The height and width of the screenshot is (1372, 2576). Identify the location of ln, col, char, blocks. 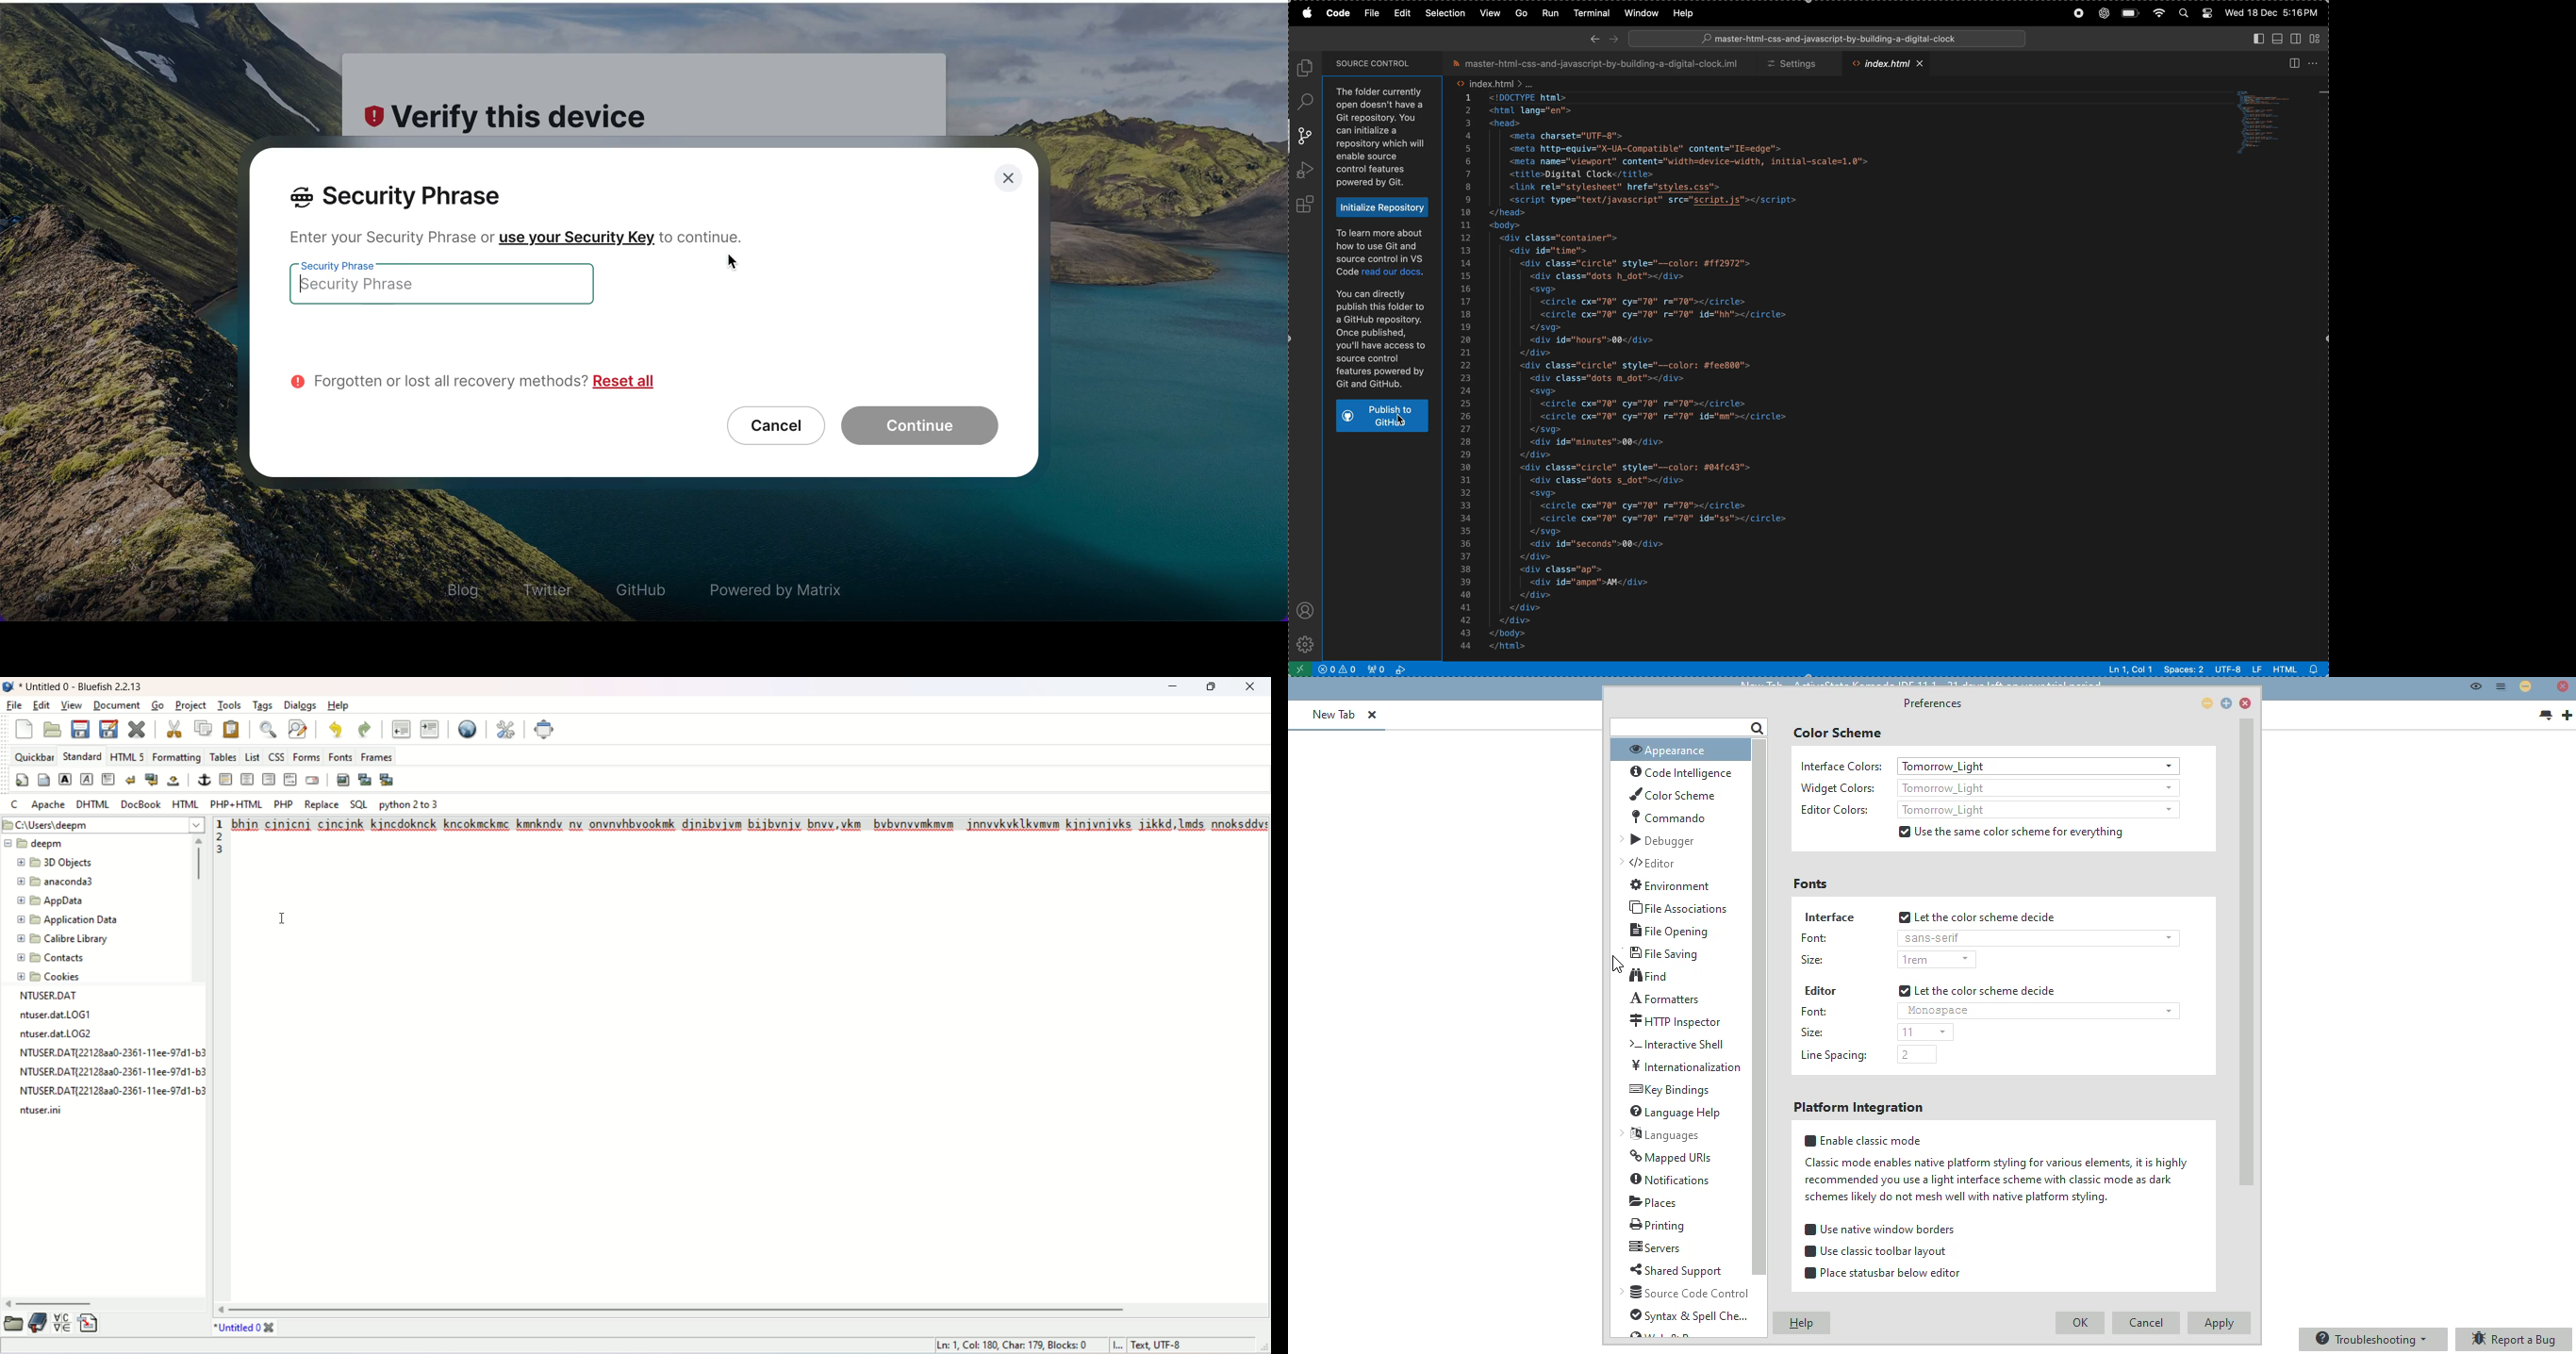
(1010, 1345).